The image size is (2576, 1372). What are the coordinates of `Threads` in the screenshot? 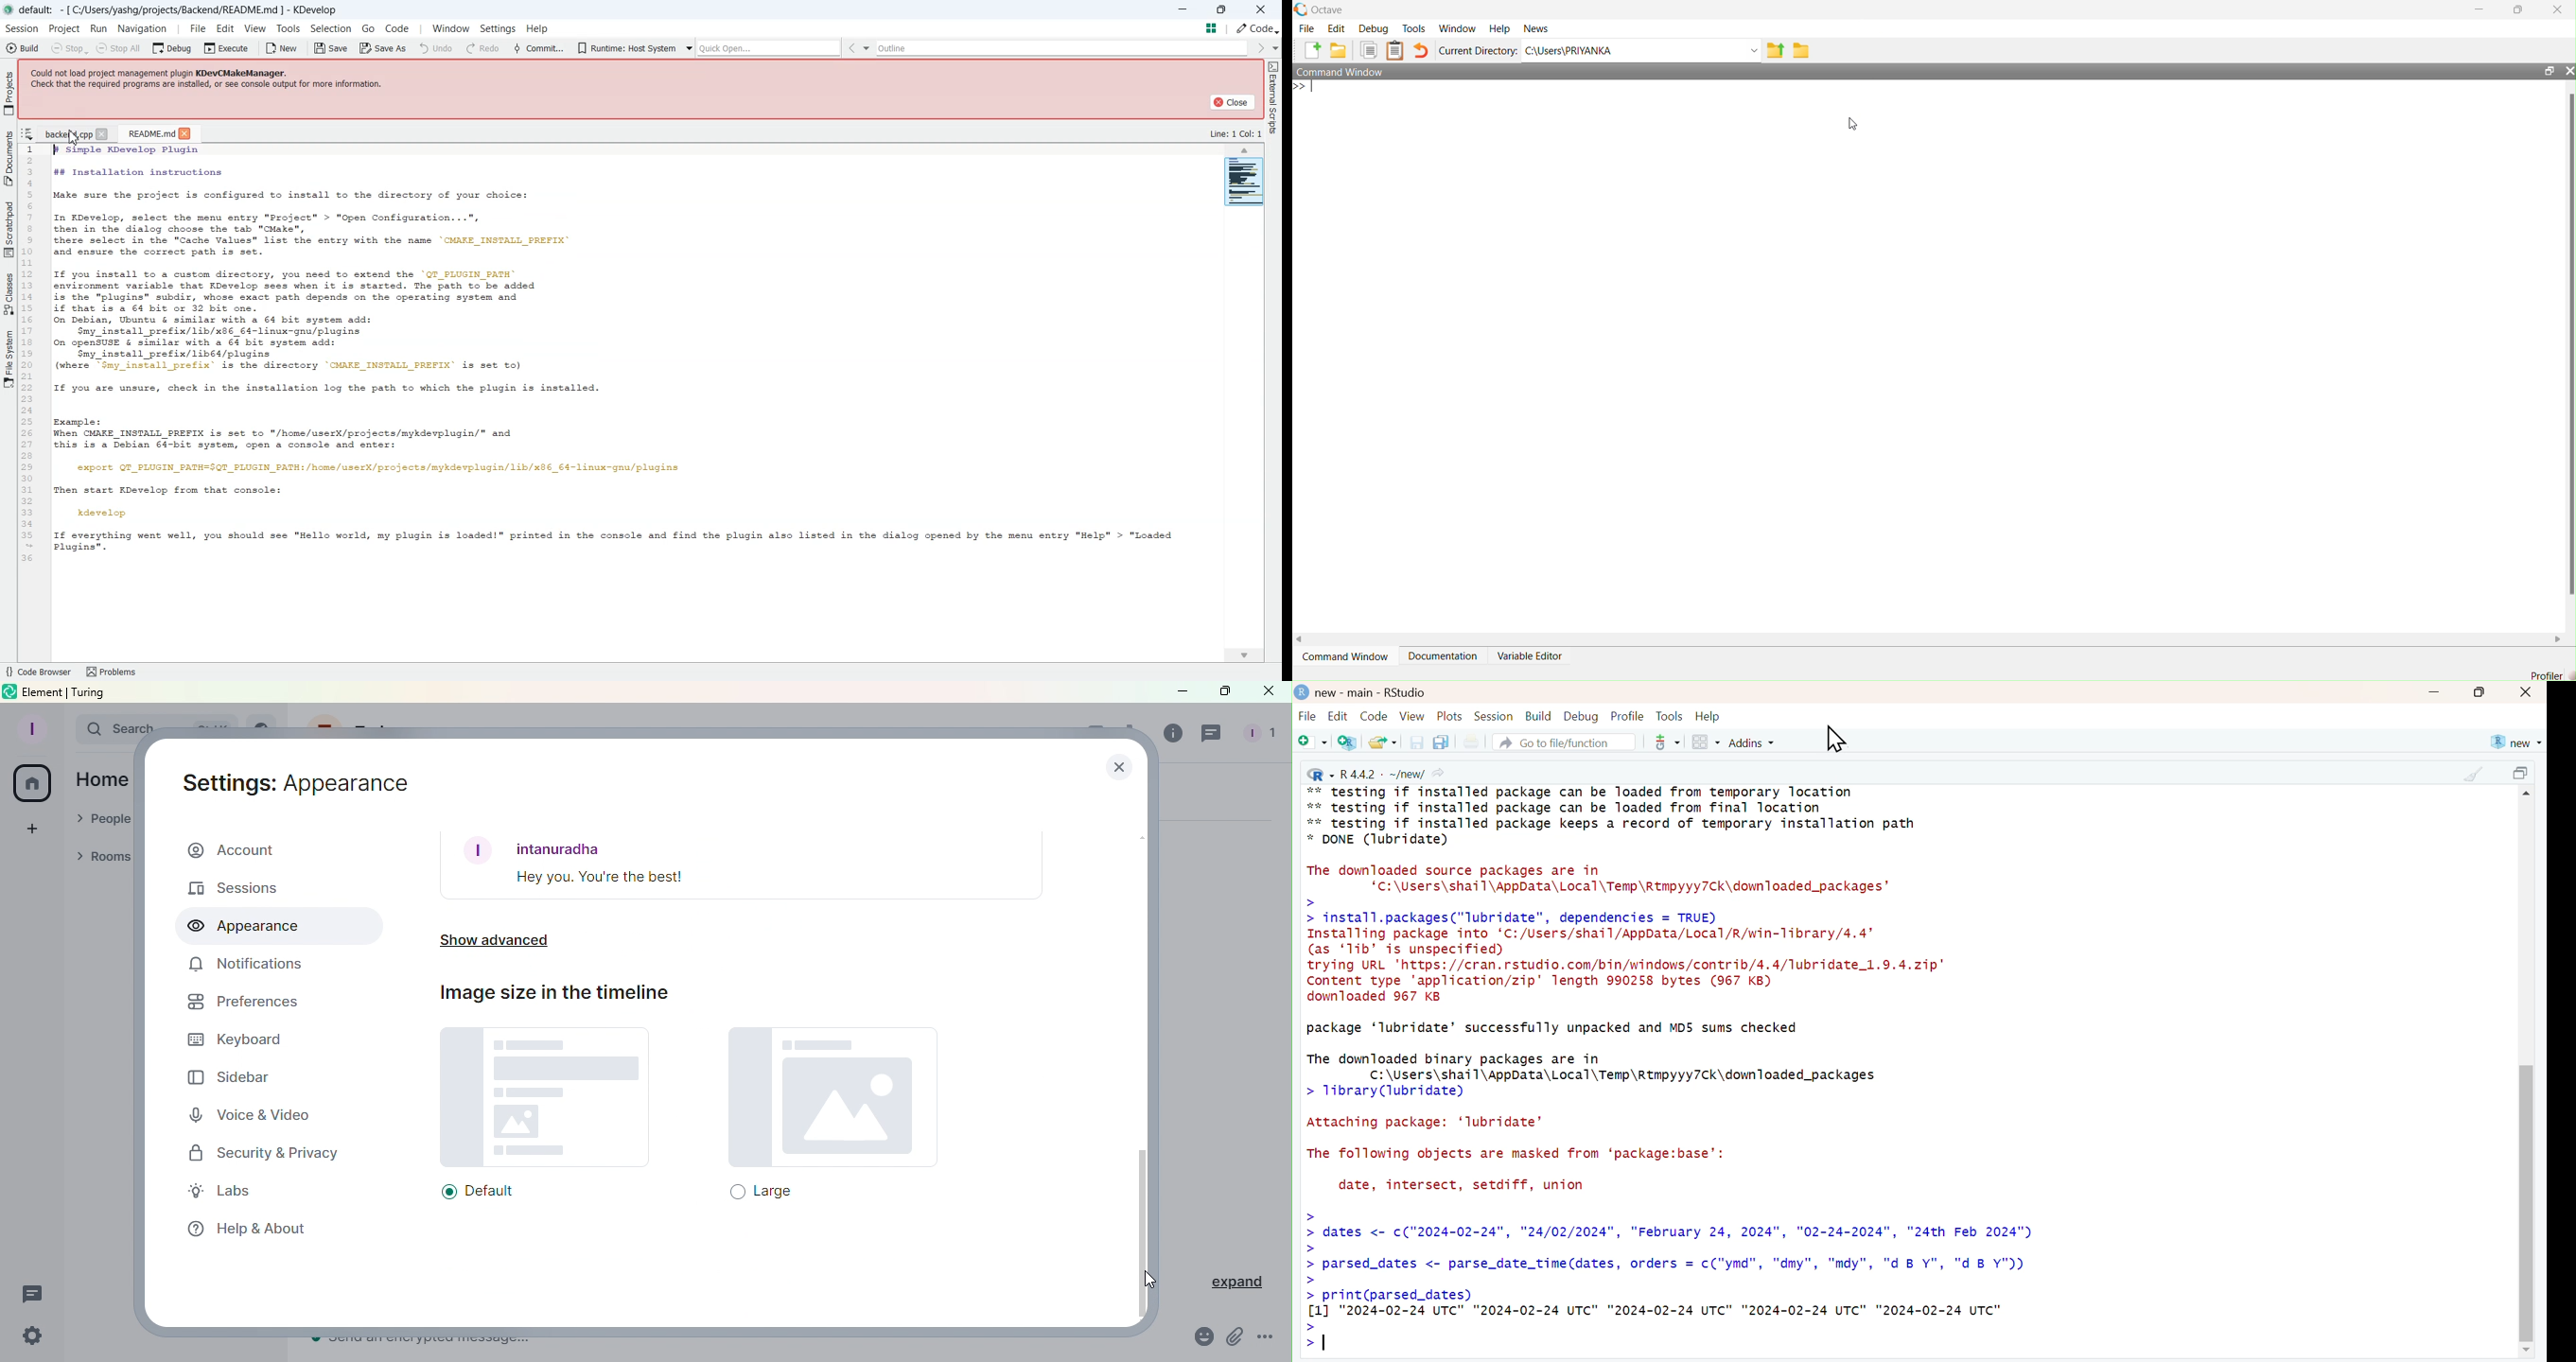 It's located at (33, 1295).